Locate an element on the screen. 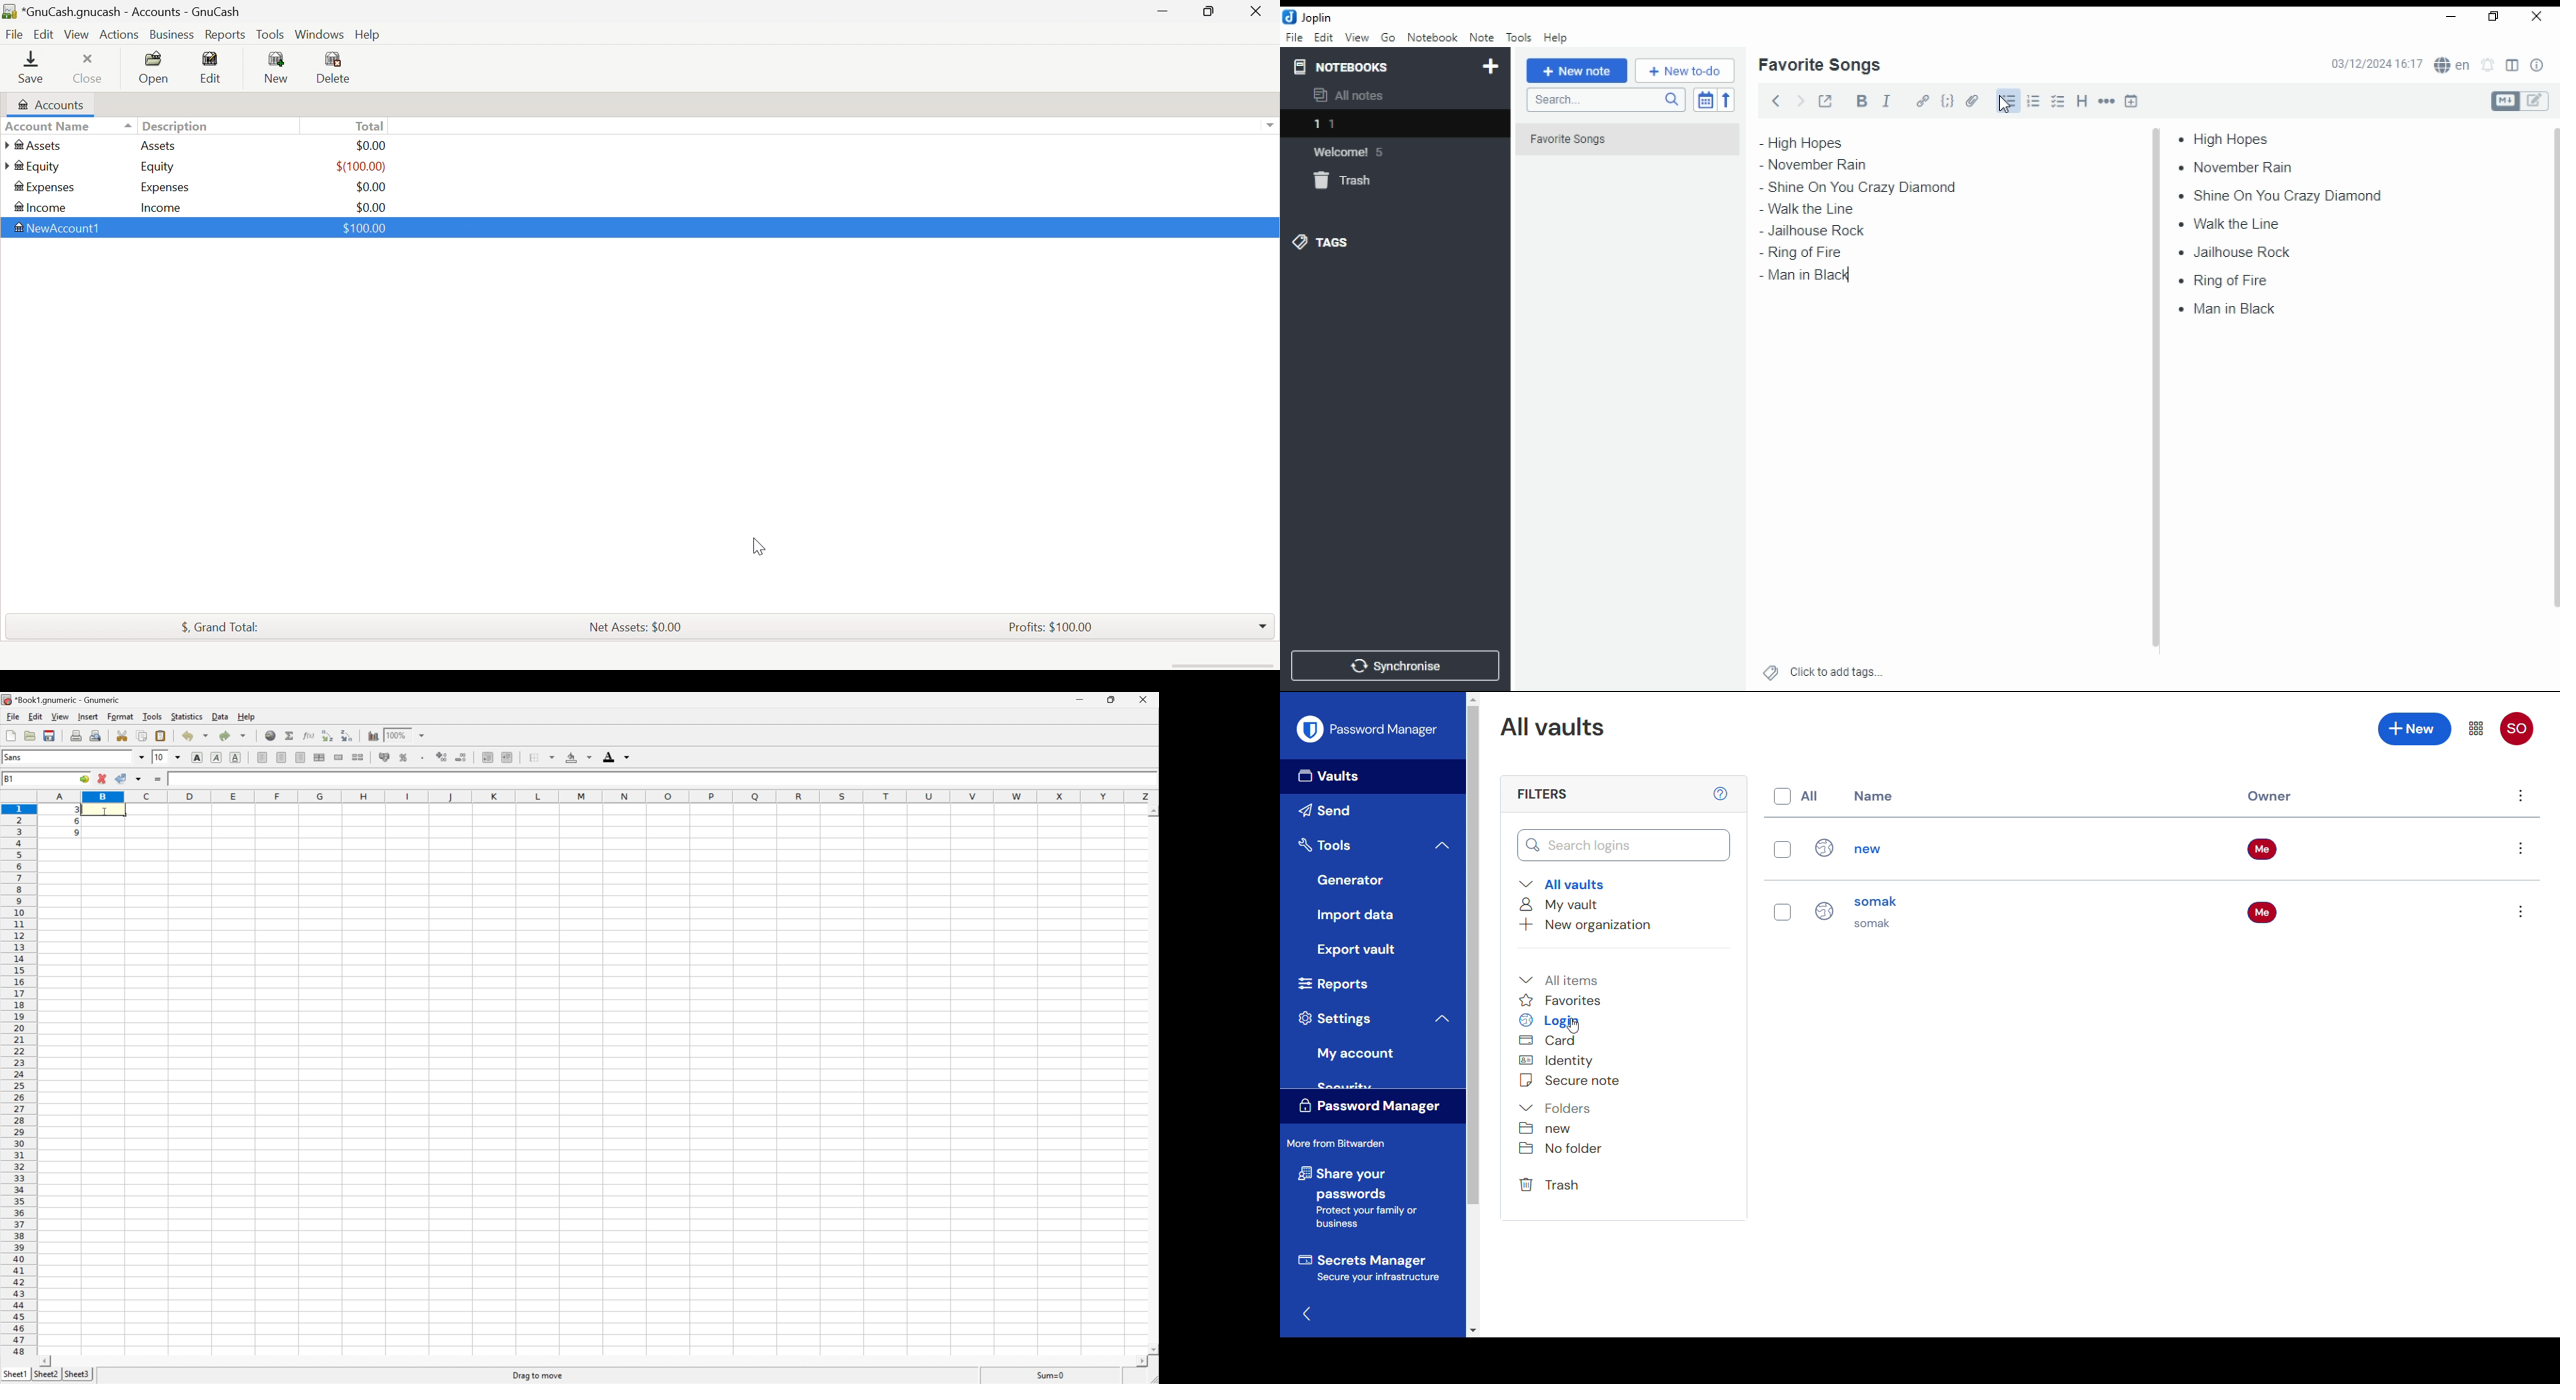 The image size is (2576, 1400). mouse pointer is located at coordinates (2005, 104).